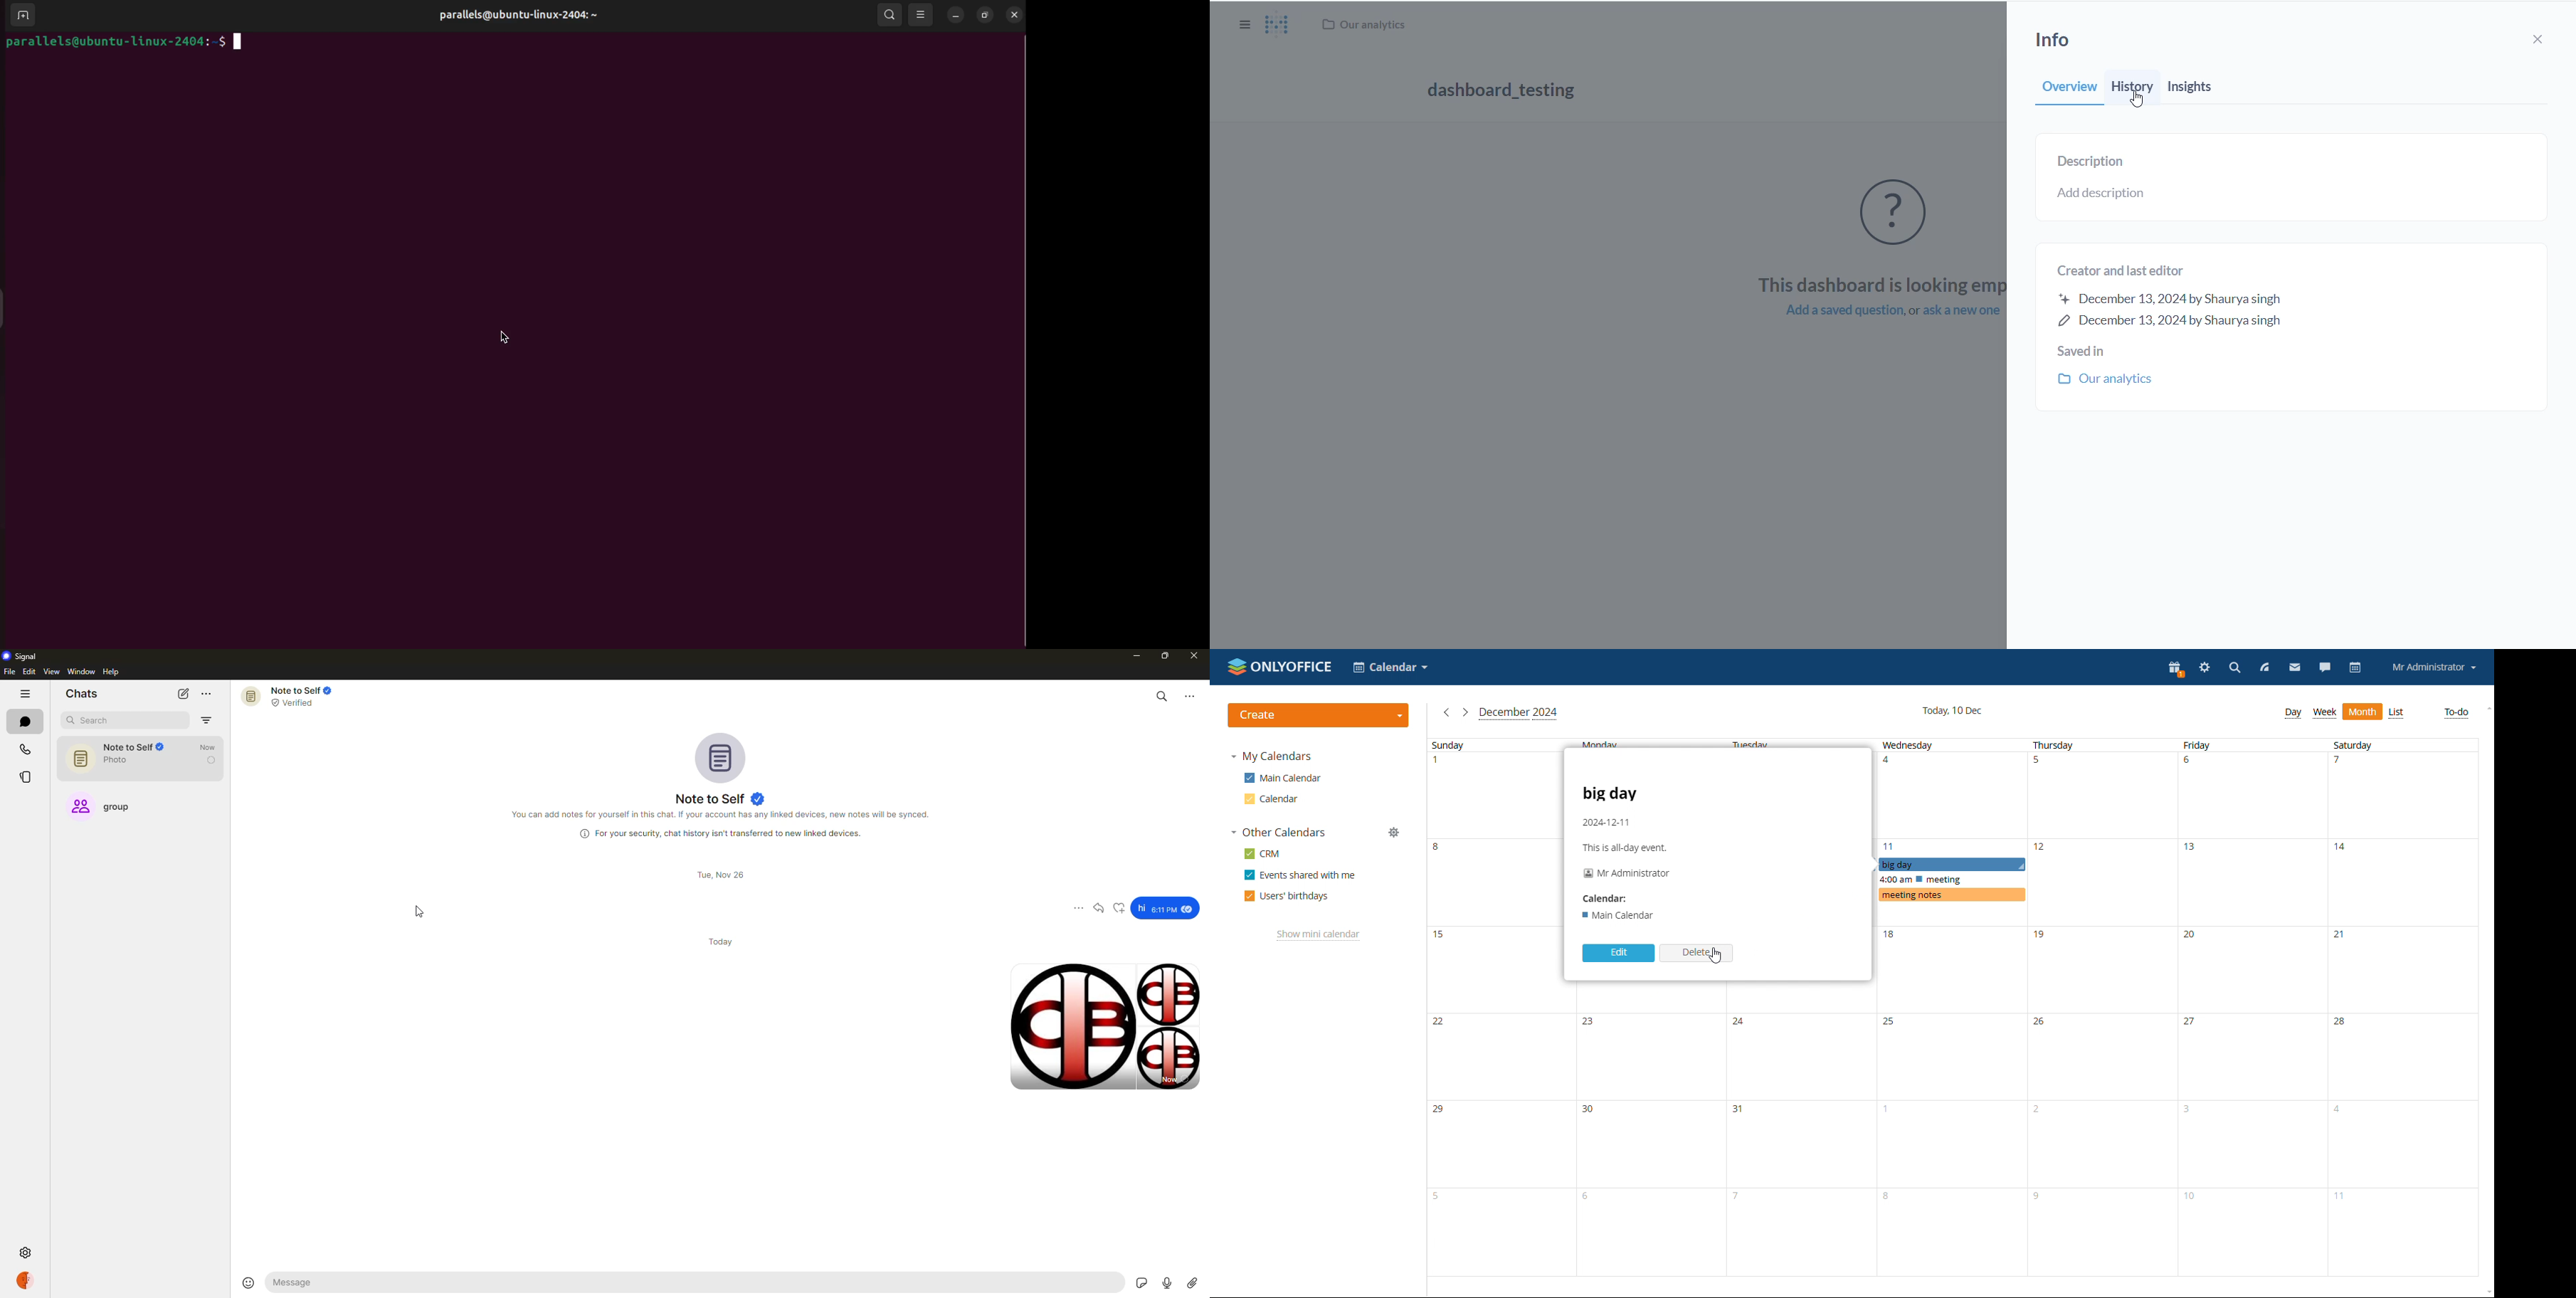 The width and height of the screenshot is (2576, 1316). I want to click on other calendars, so click(1279, 832).